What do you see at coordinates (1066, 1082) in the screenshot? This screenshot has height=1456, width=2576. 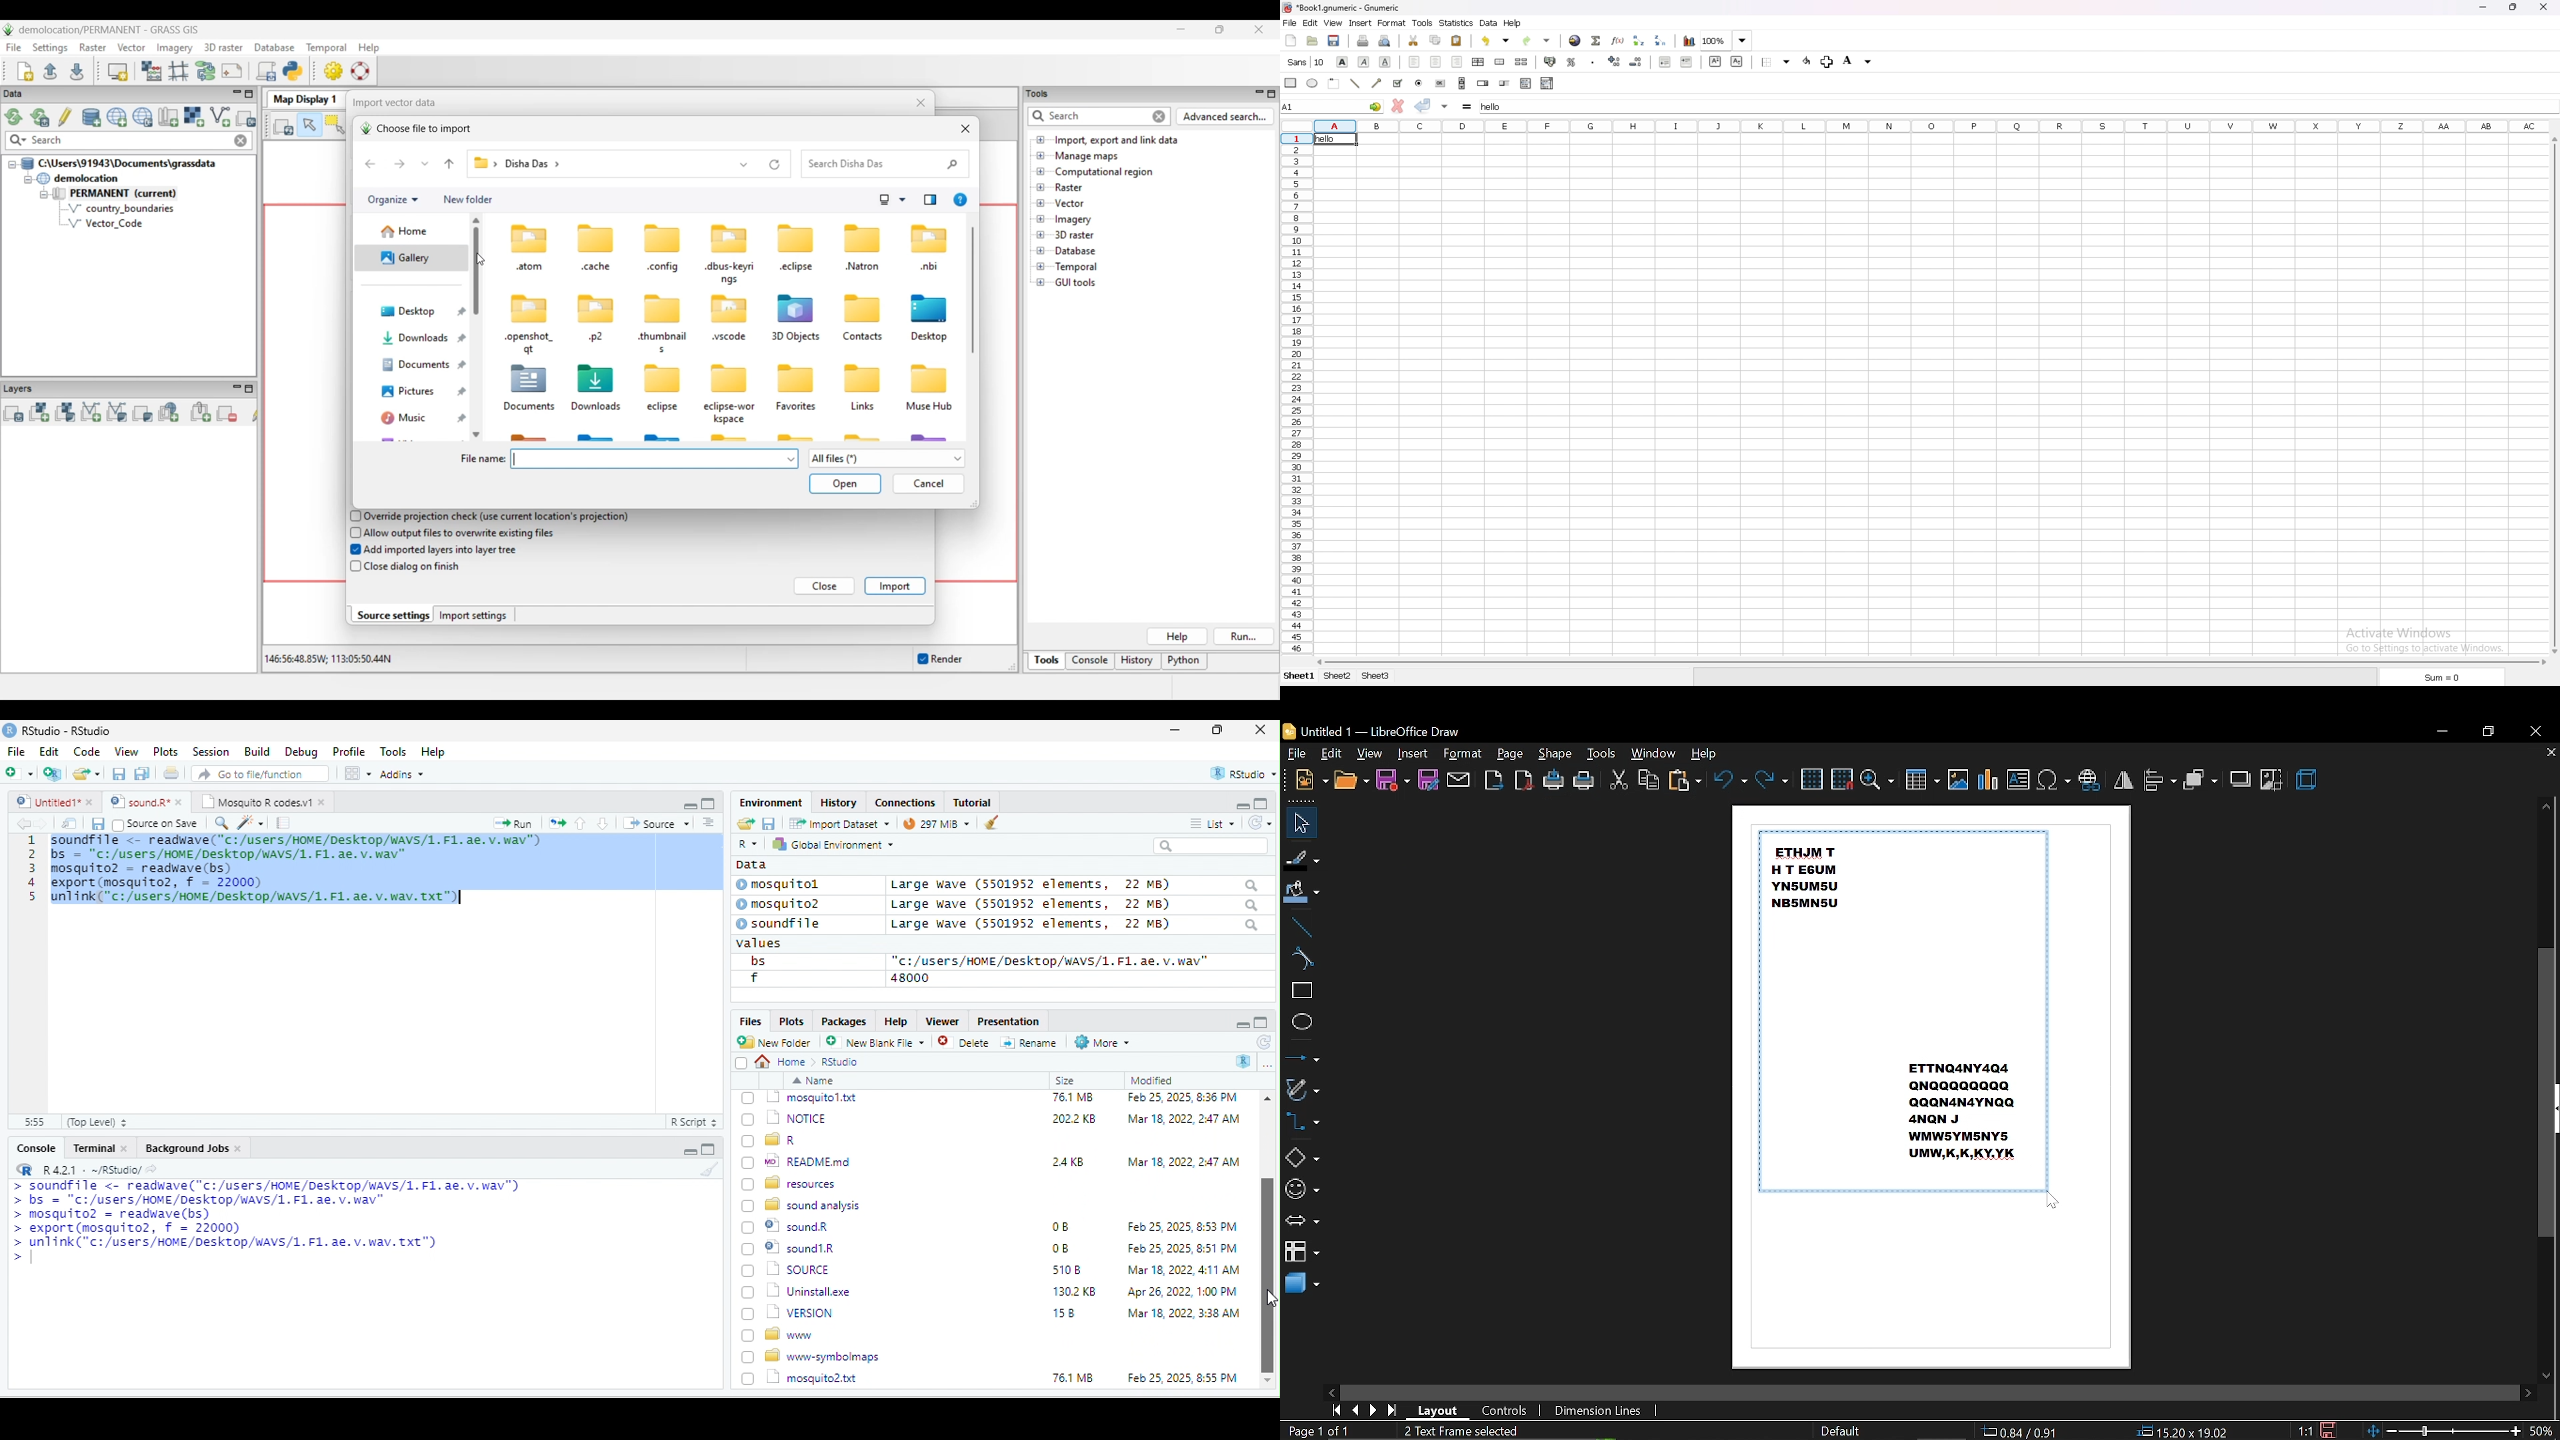 I see `Size` at bounding box center [1066, 1082].